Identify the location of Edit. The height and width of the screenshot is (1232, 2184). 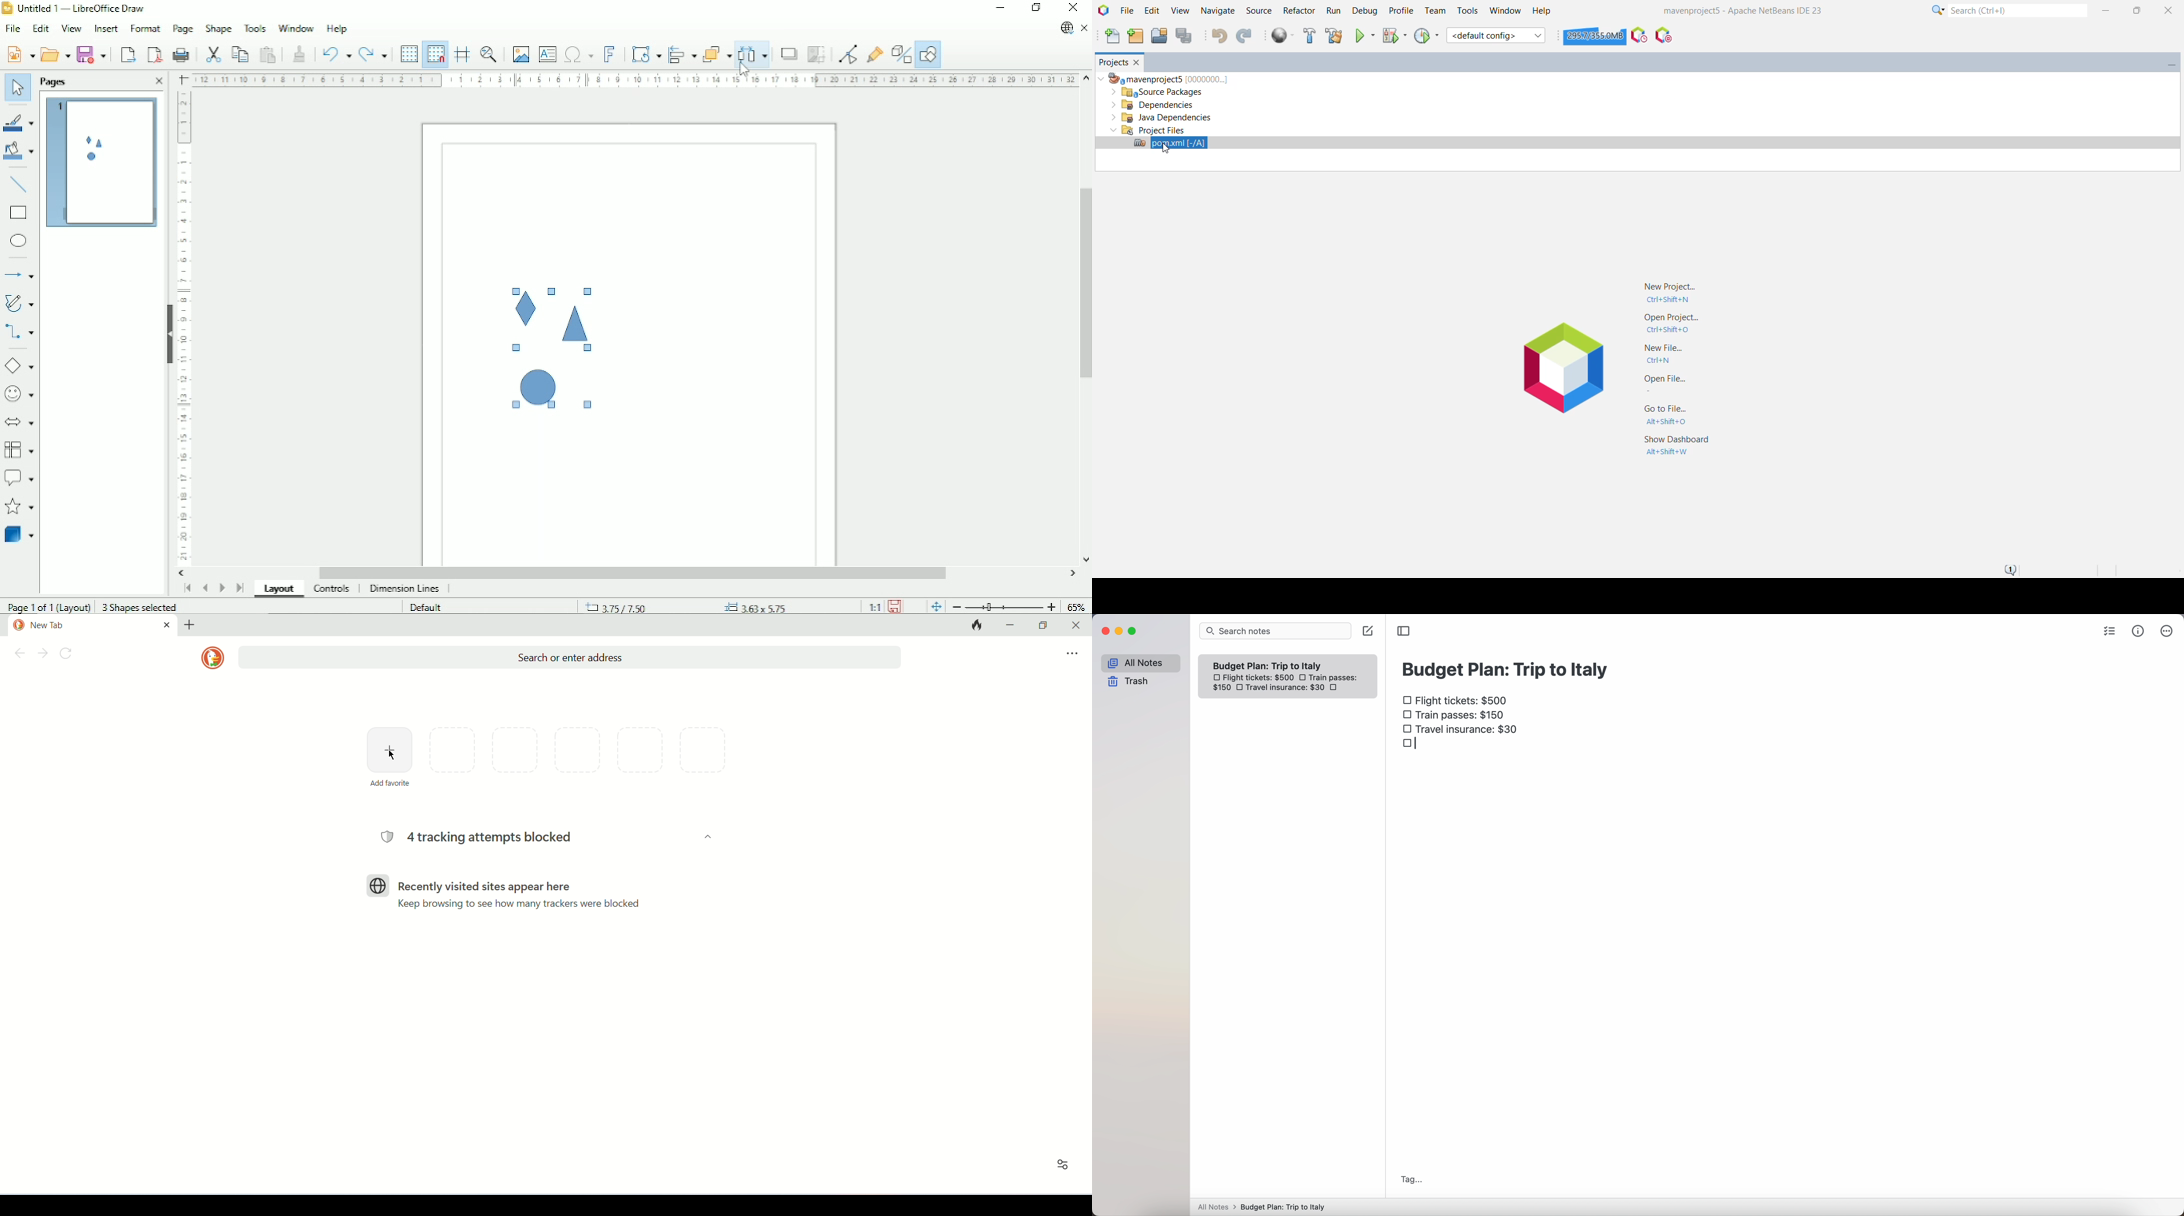
(40, 27).